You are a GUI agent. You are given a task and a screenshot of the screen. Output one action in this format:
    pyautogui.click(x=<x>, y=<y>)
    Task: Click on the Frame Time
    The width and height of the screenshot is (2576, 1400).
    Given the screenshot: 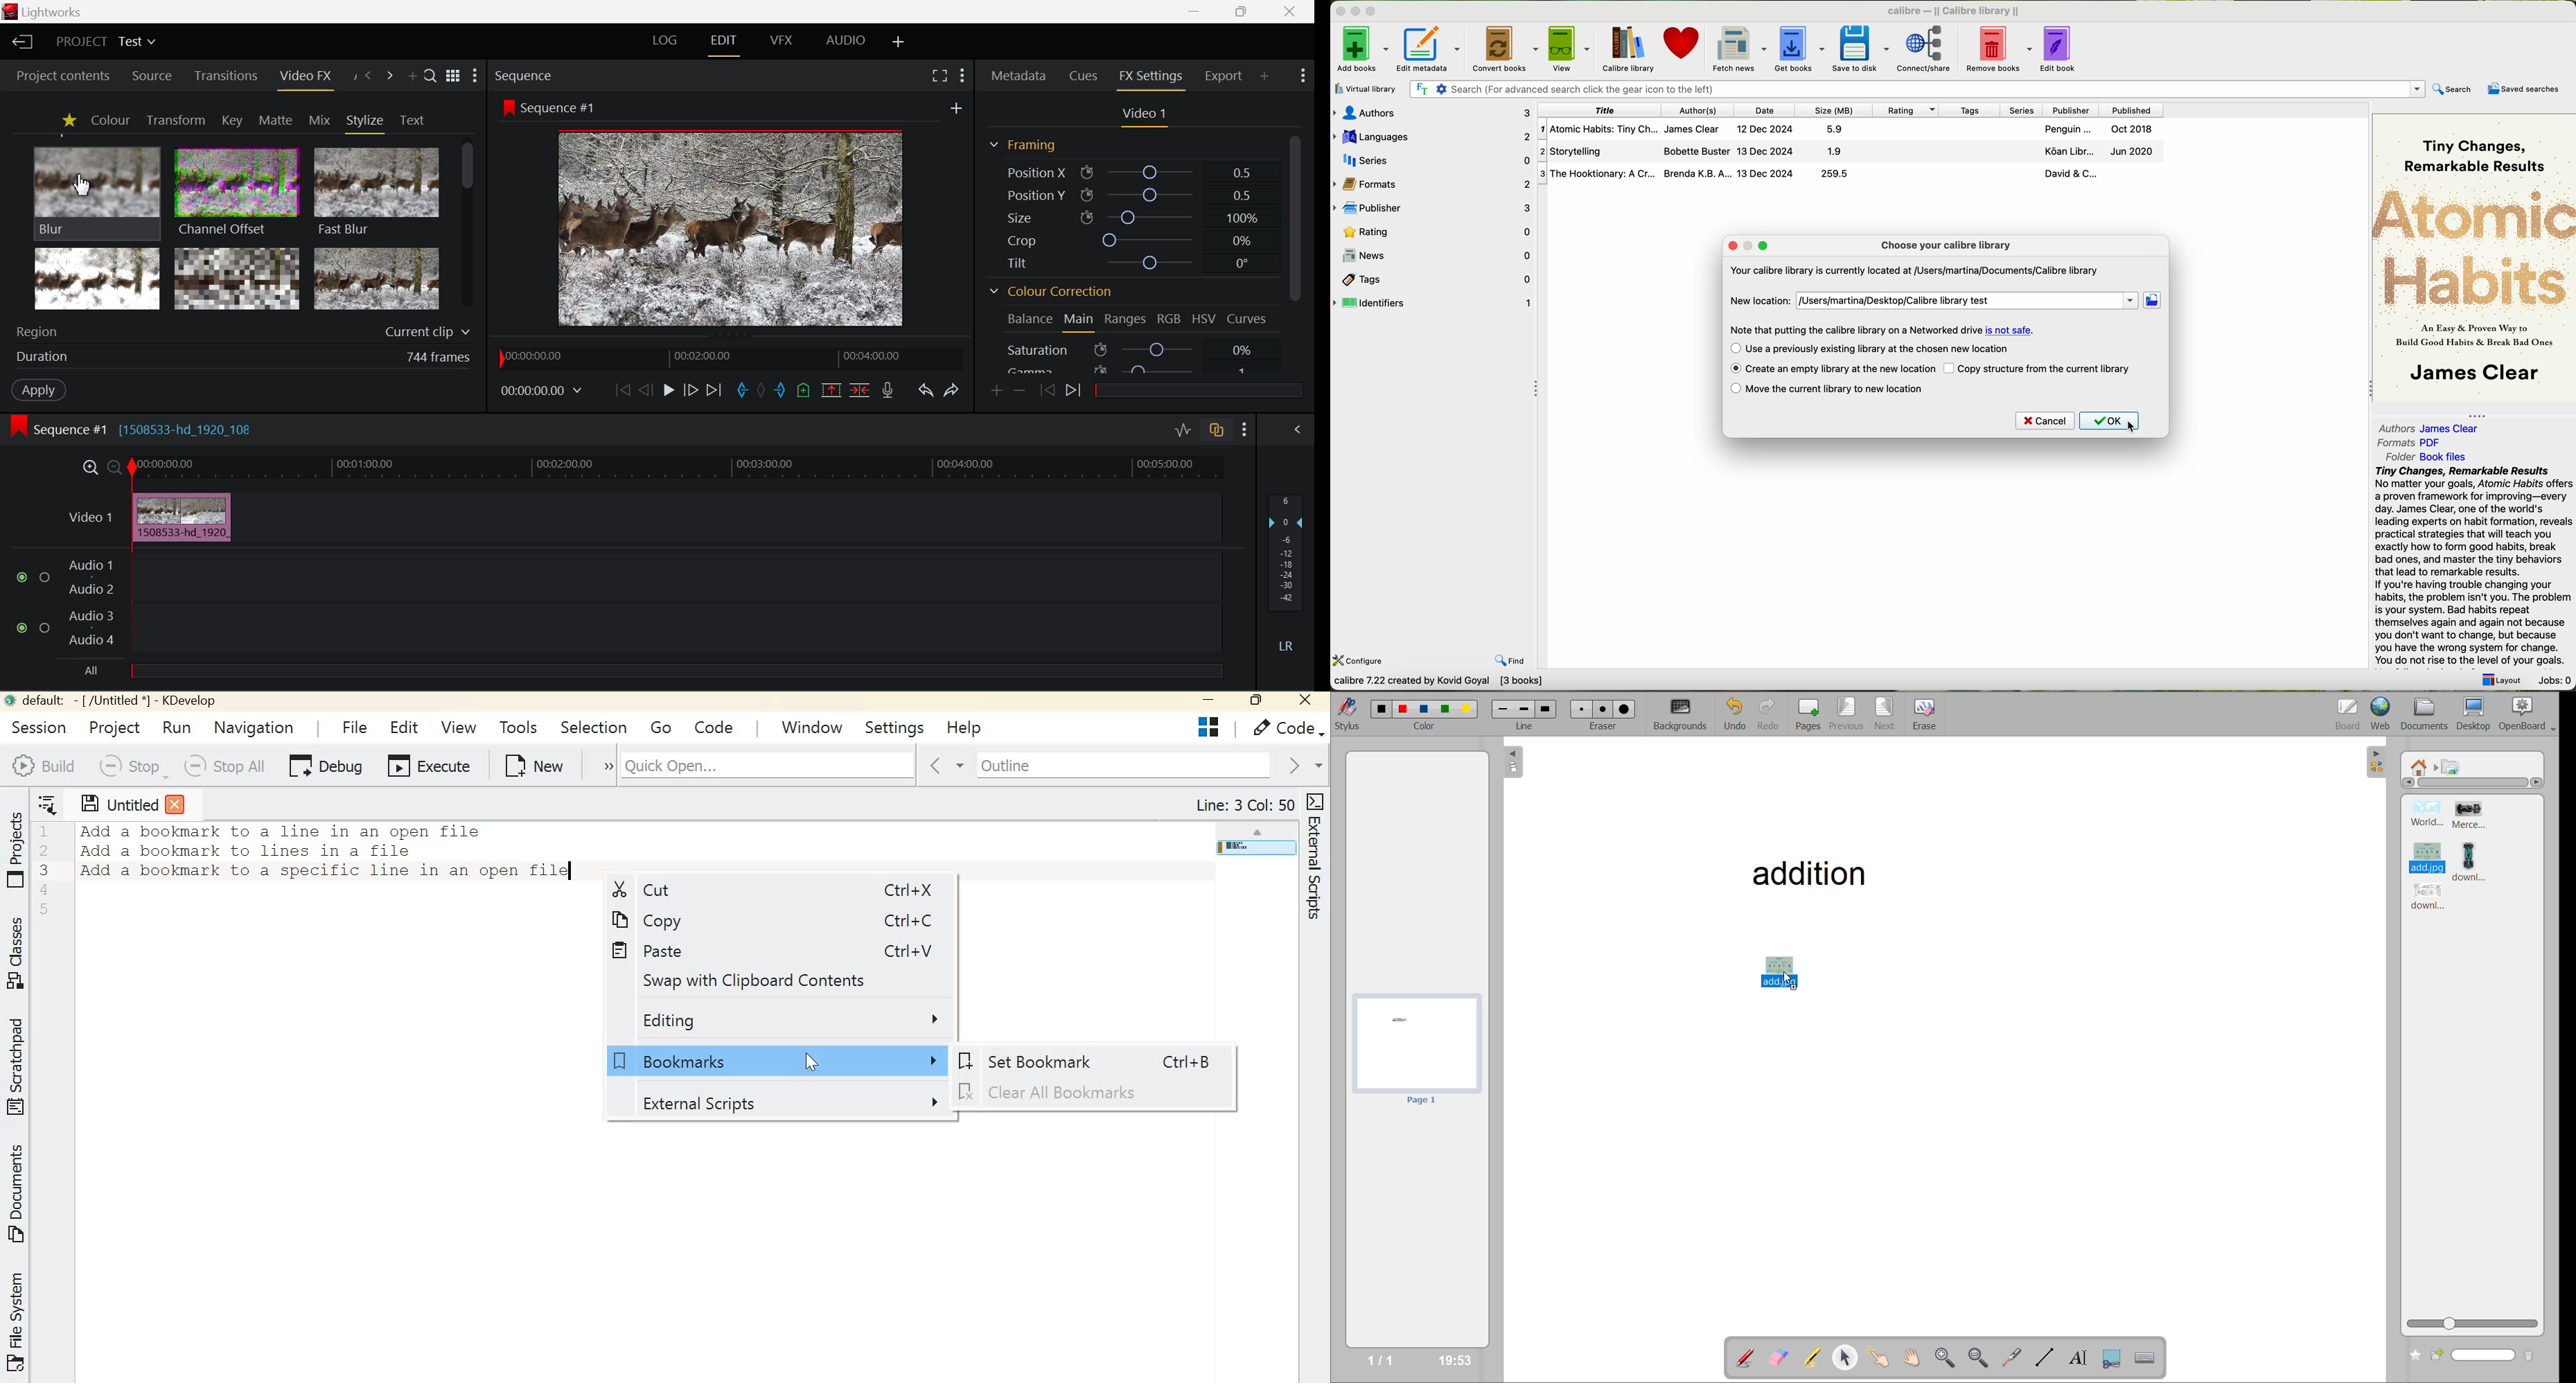 What is the action you would take?
    pyautogui.click(x=542, y=390)
    